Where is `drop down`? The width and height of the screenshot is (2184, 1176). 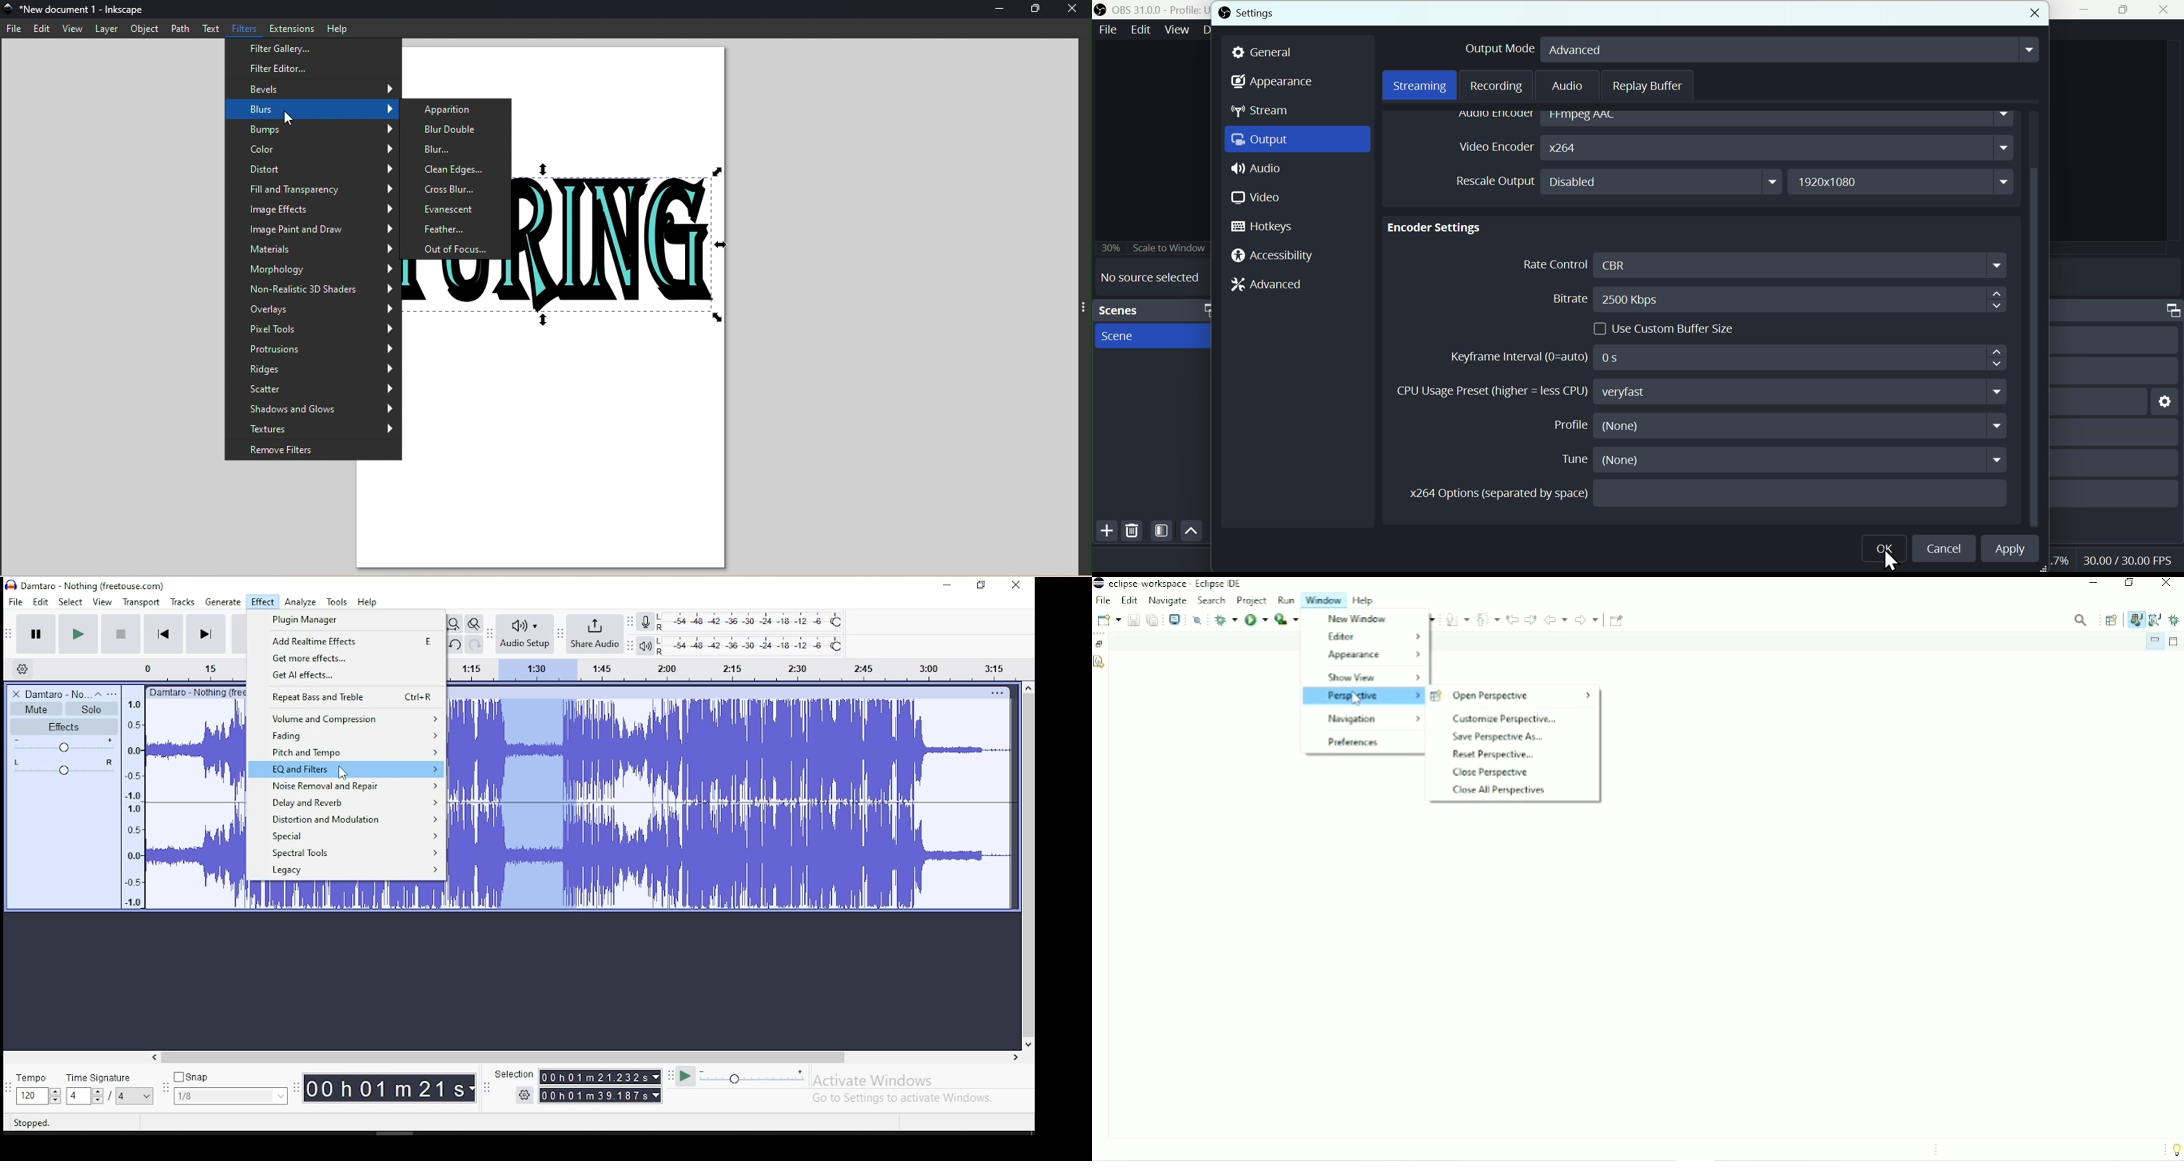 drop down is located at coordinates (473, 1089).